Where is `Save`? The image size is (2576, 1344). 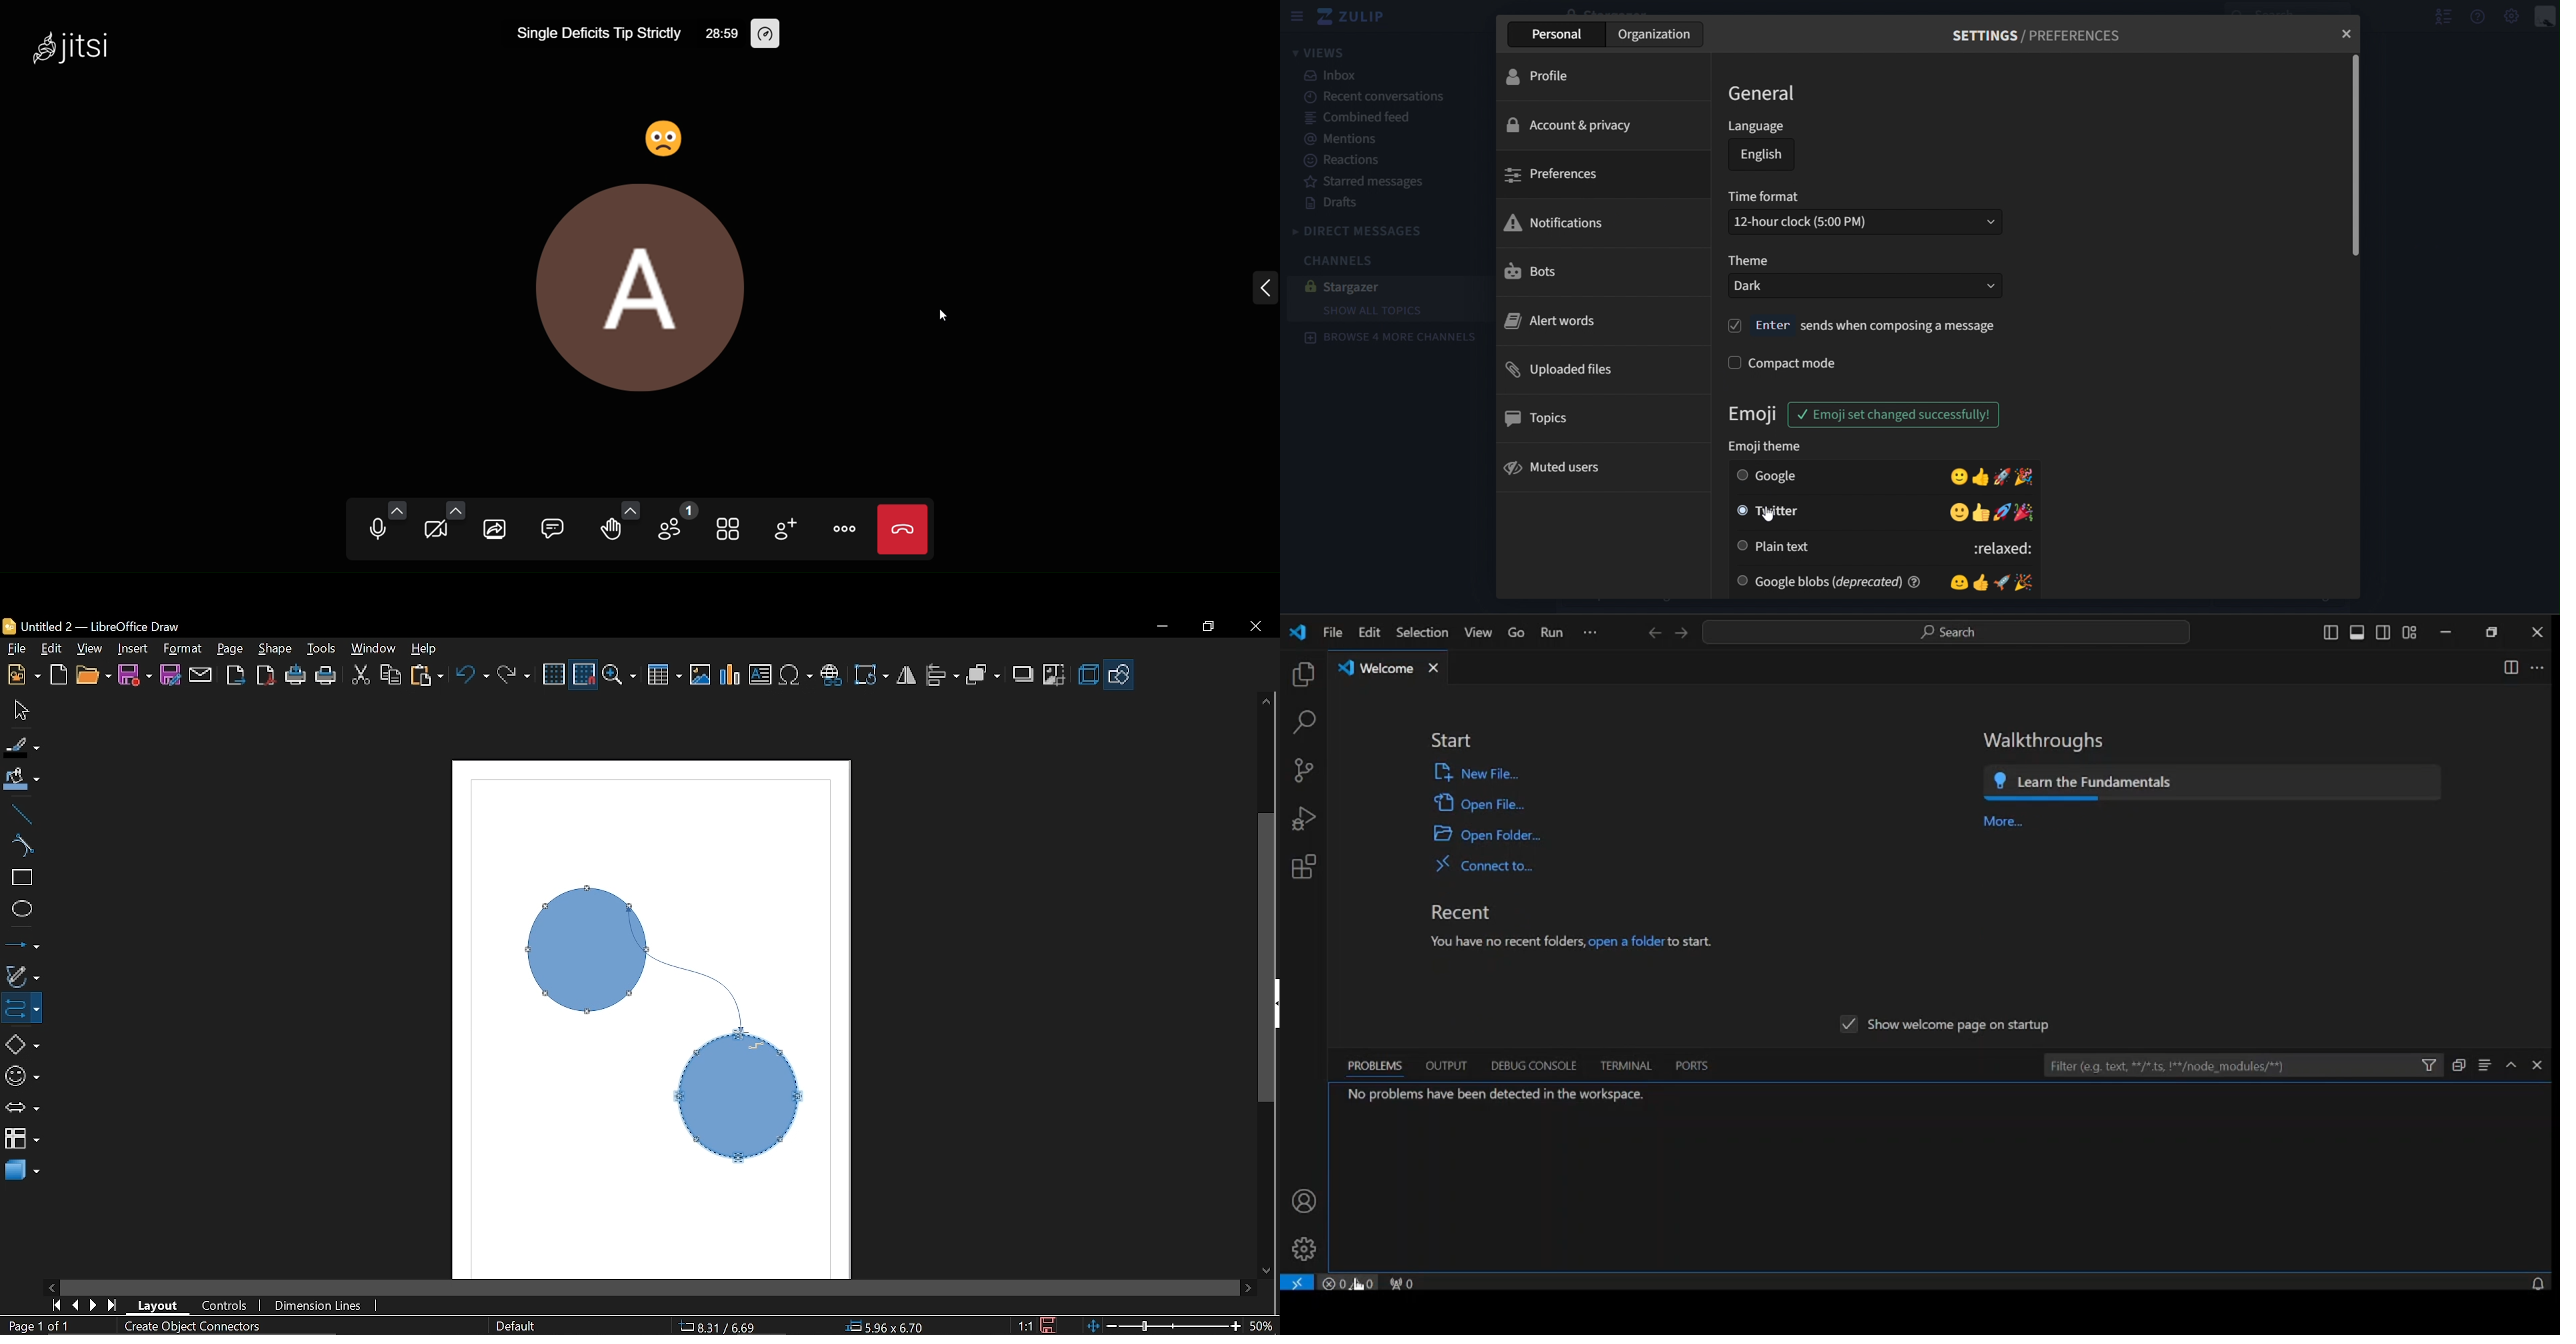
Save is located at coordinates (133, 675).